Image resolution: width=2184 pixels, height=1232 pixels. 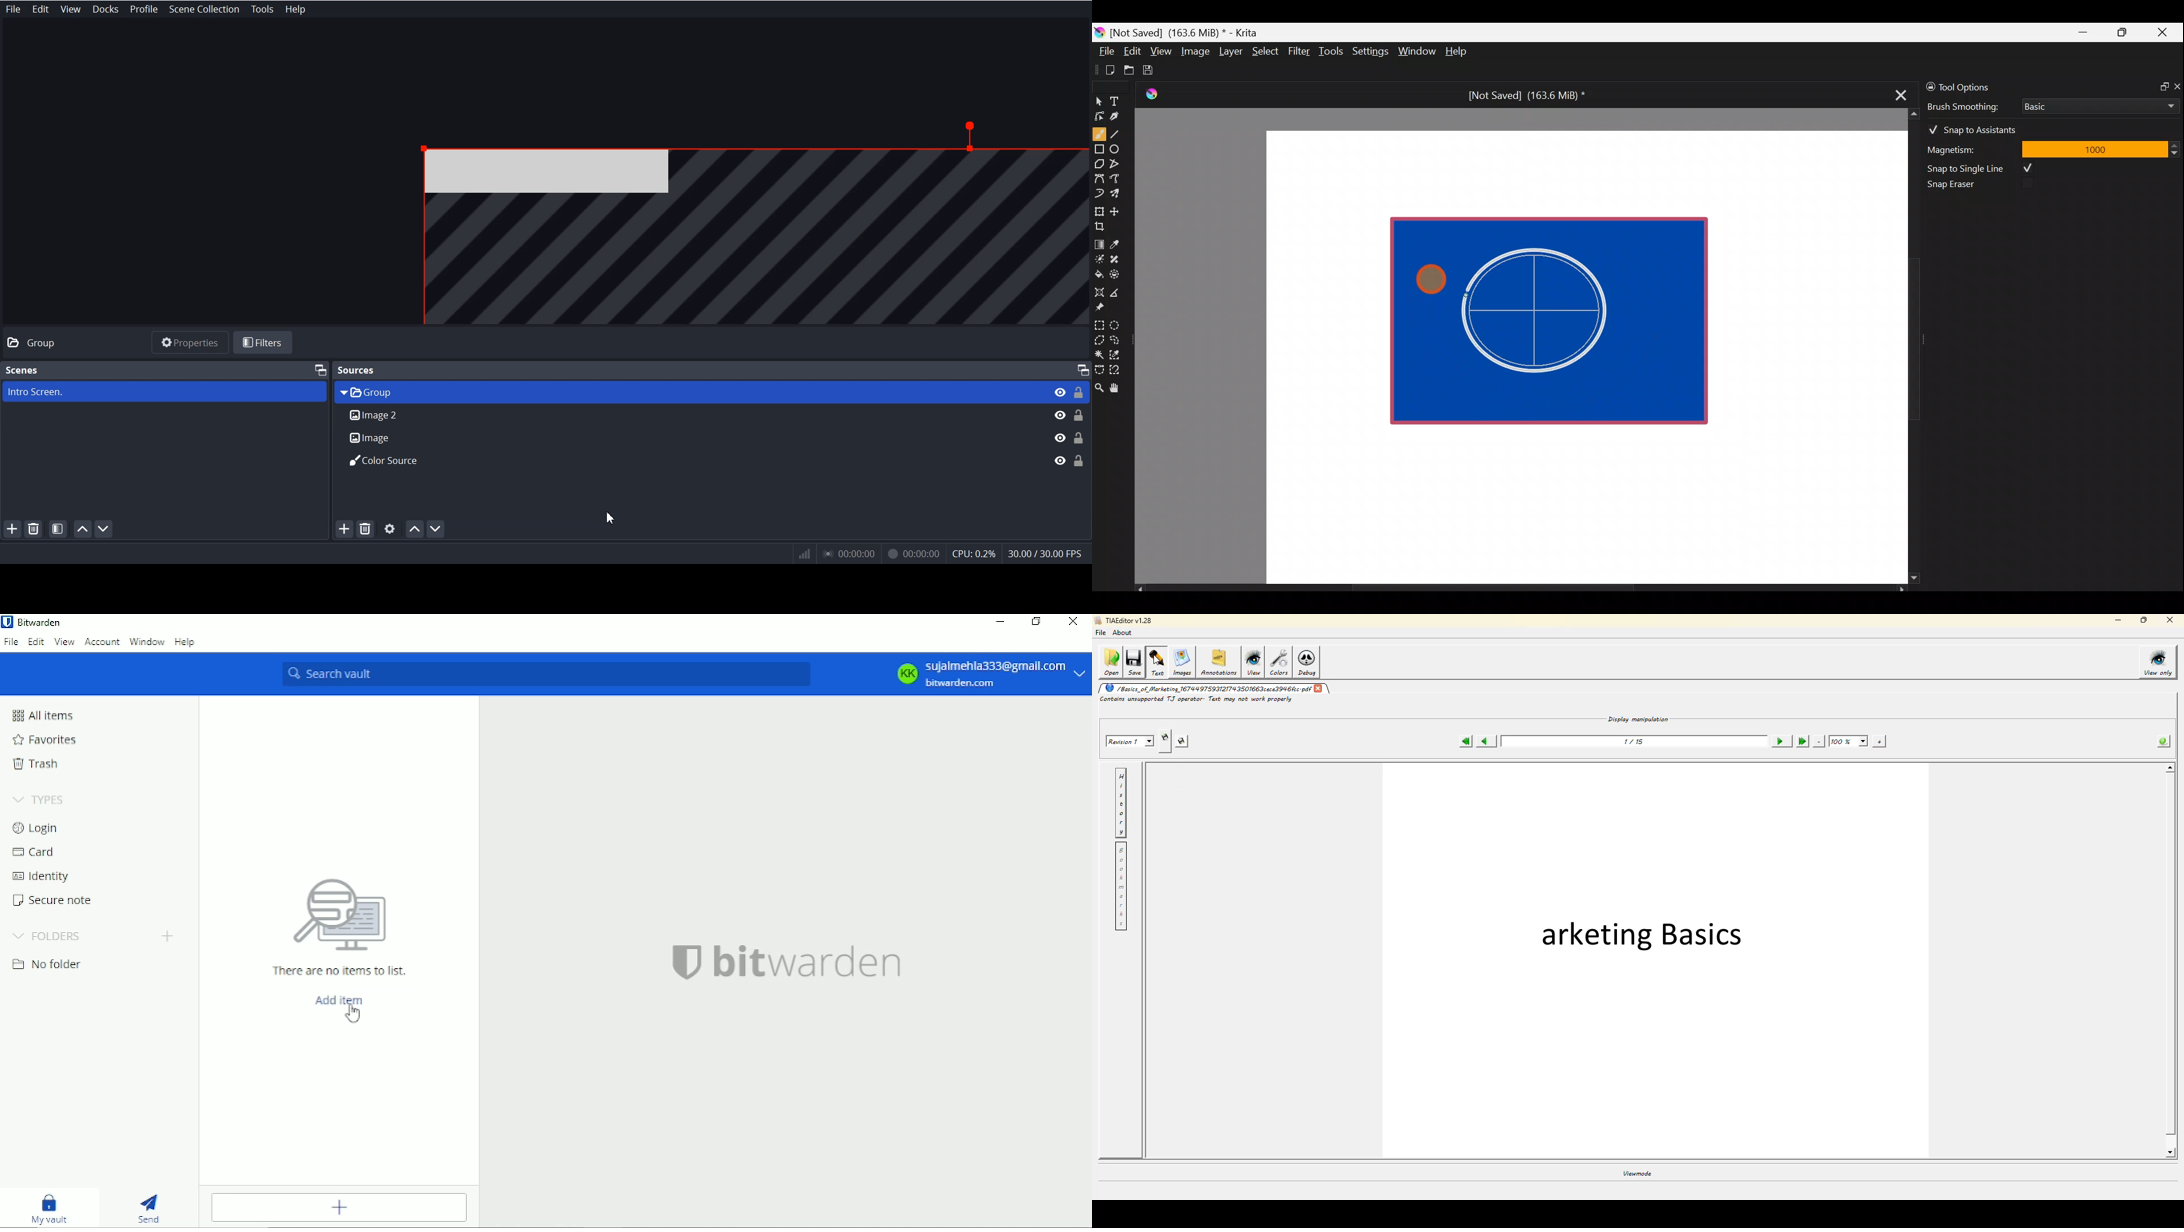 I want to click on Create folder, so click(x=167, y=935).